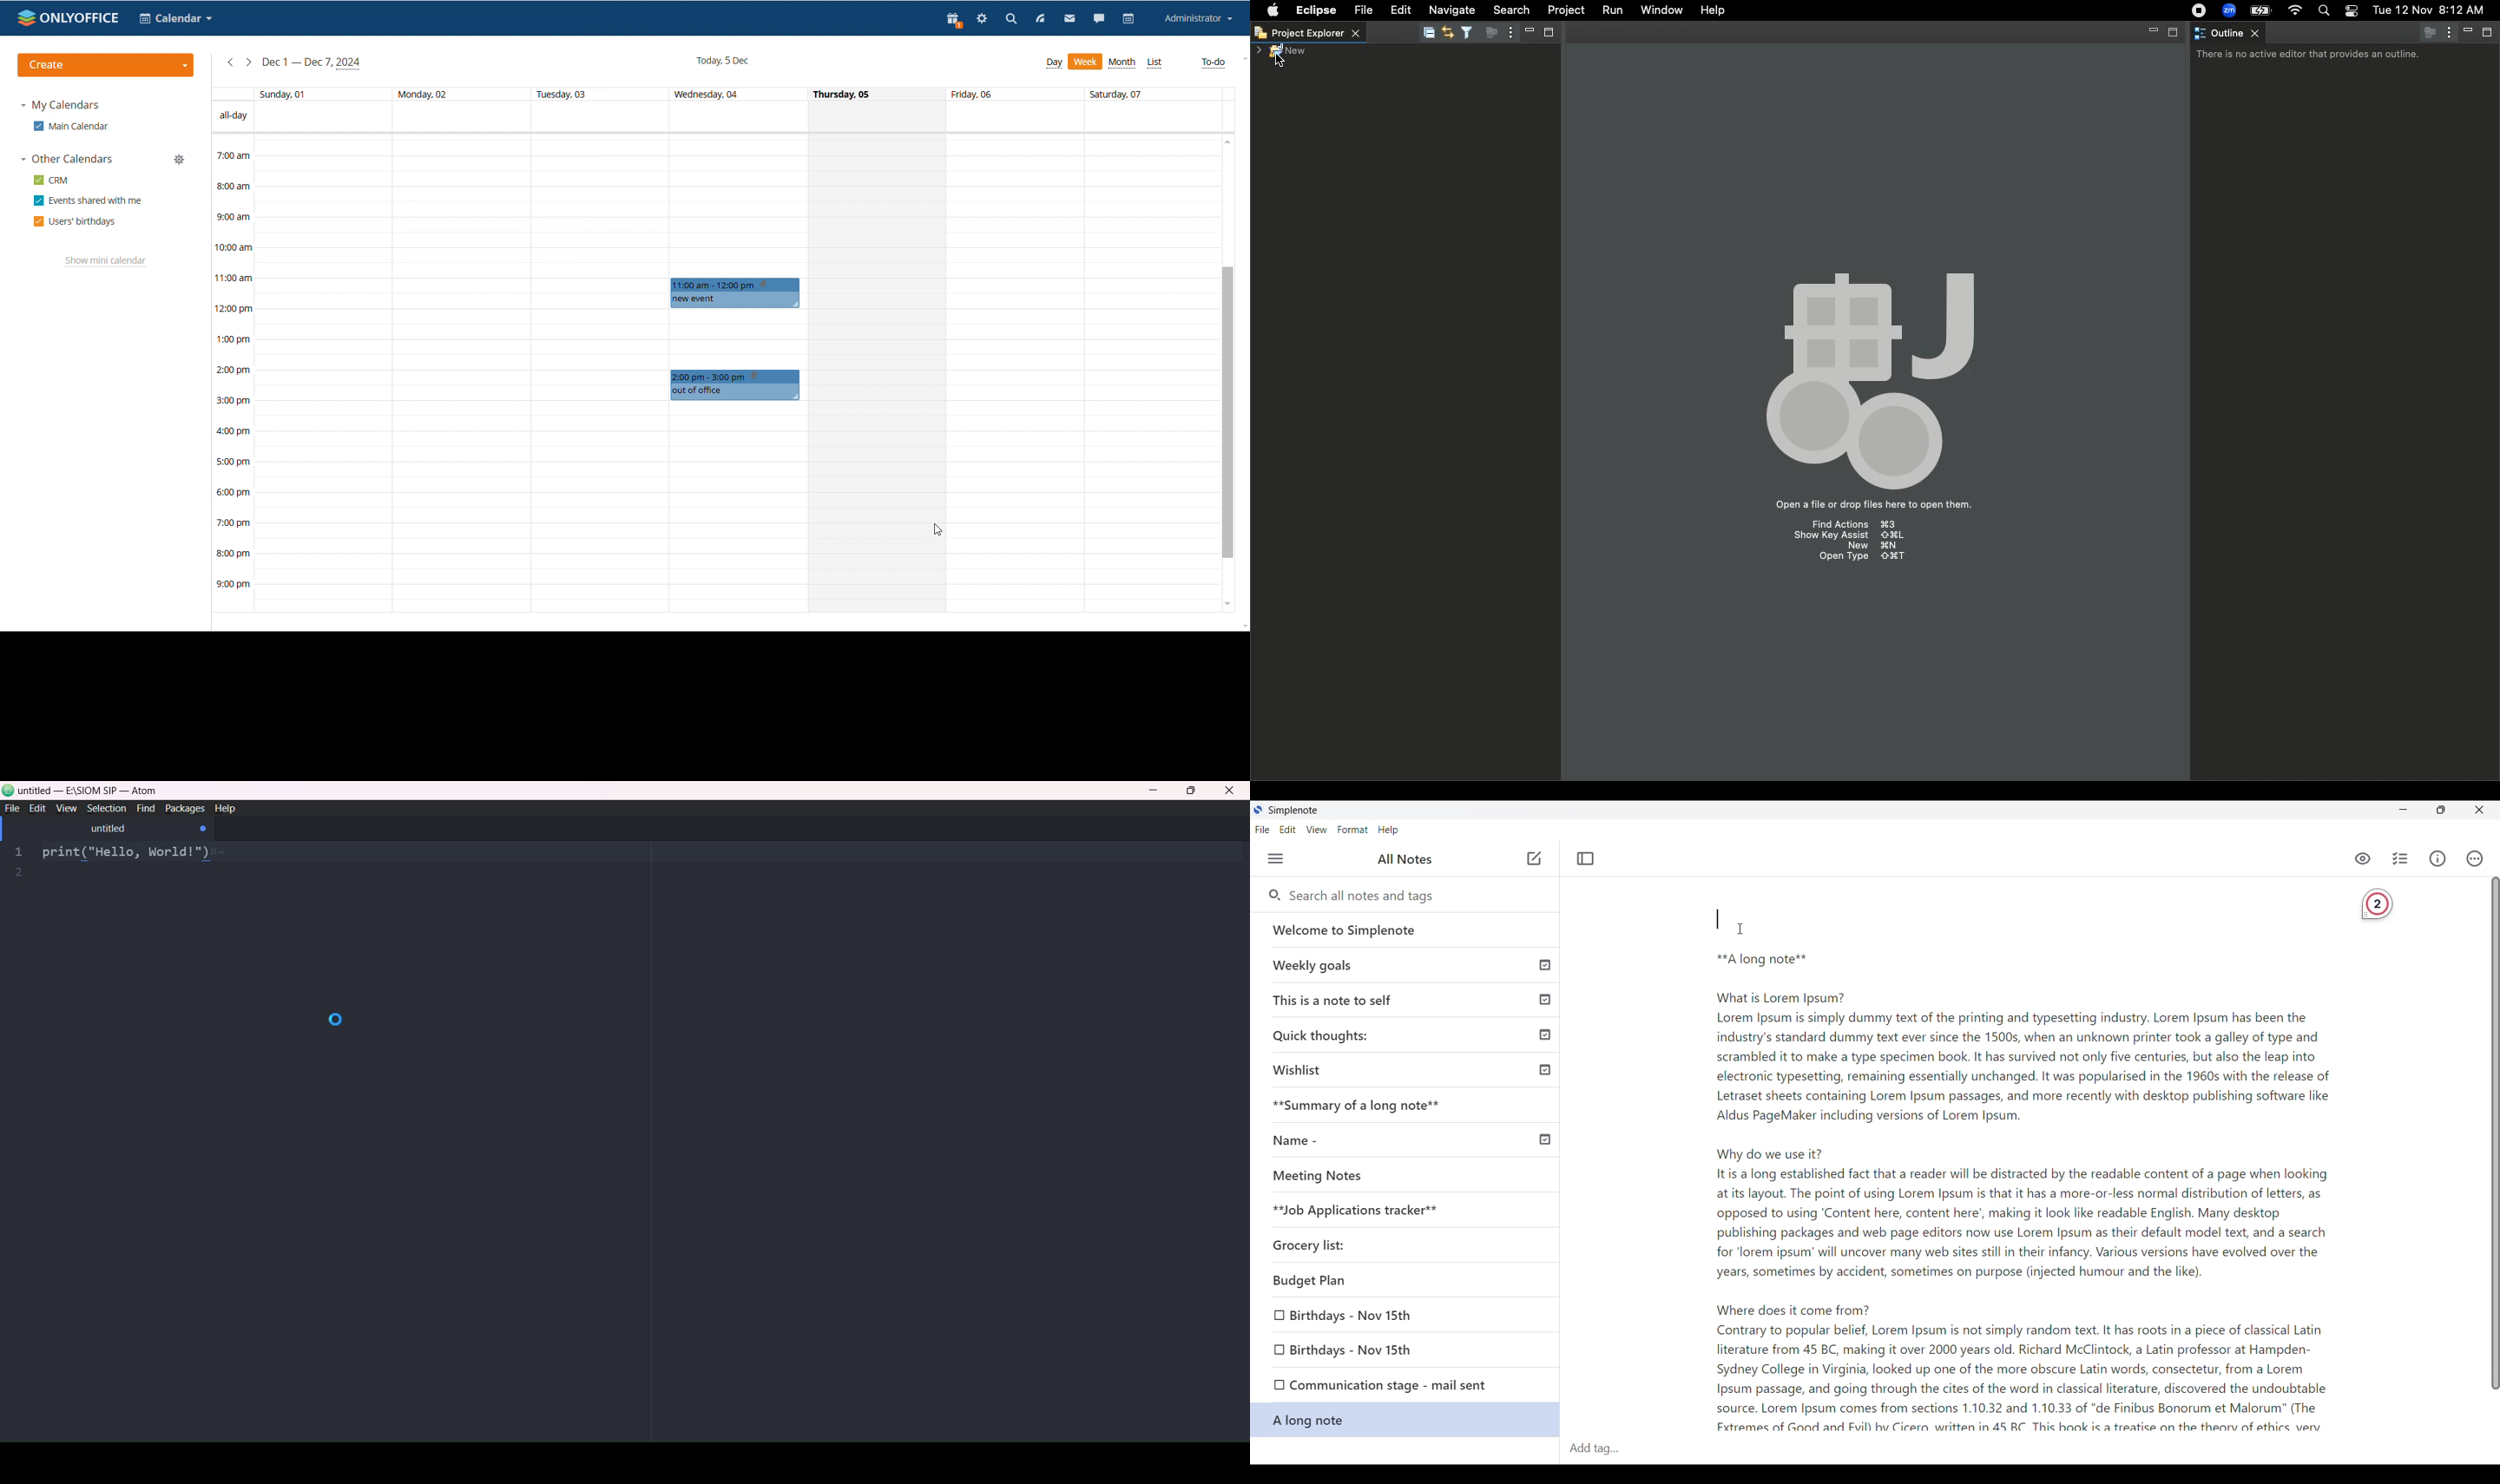  I want to click on month view, so click(1123, 62).